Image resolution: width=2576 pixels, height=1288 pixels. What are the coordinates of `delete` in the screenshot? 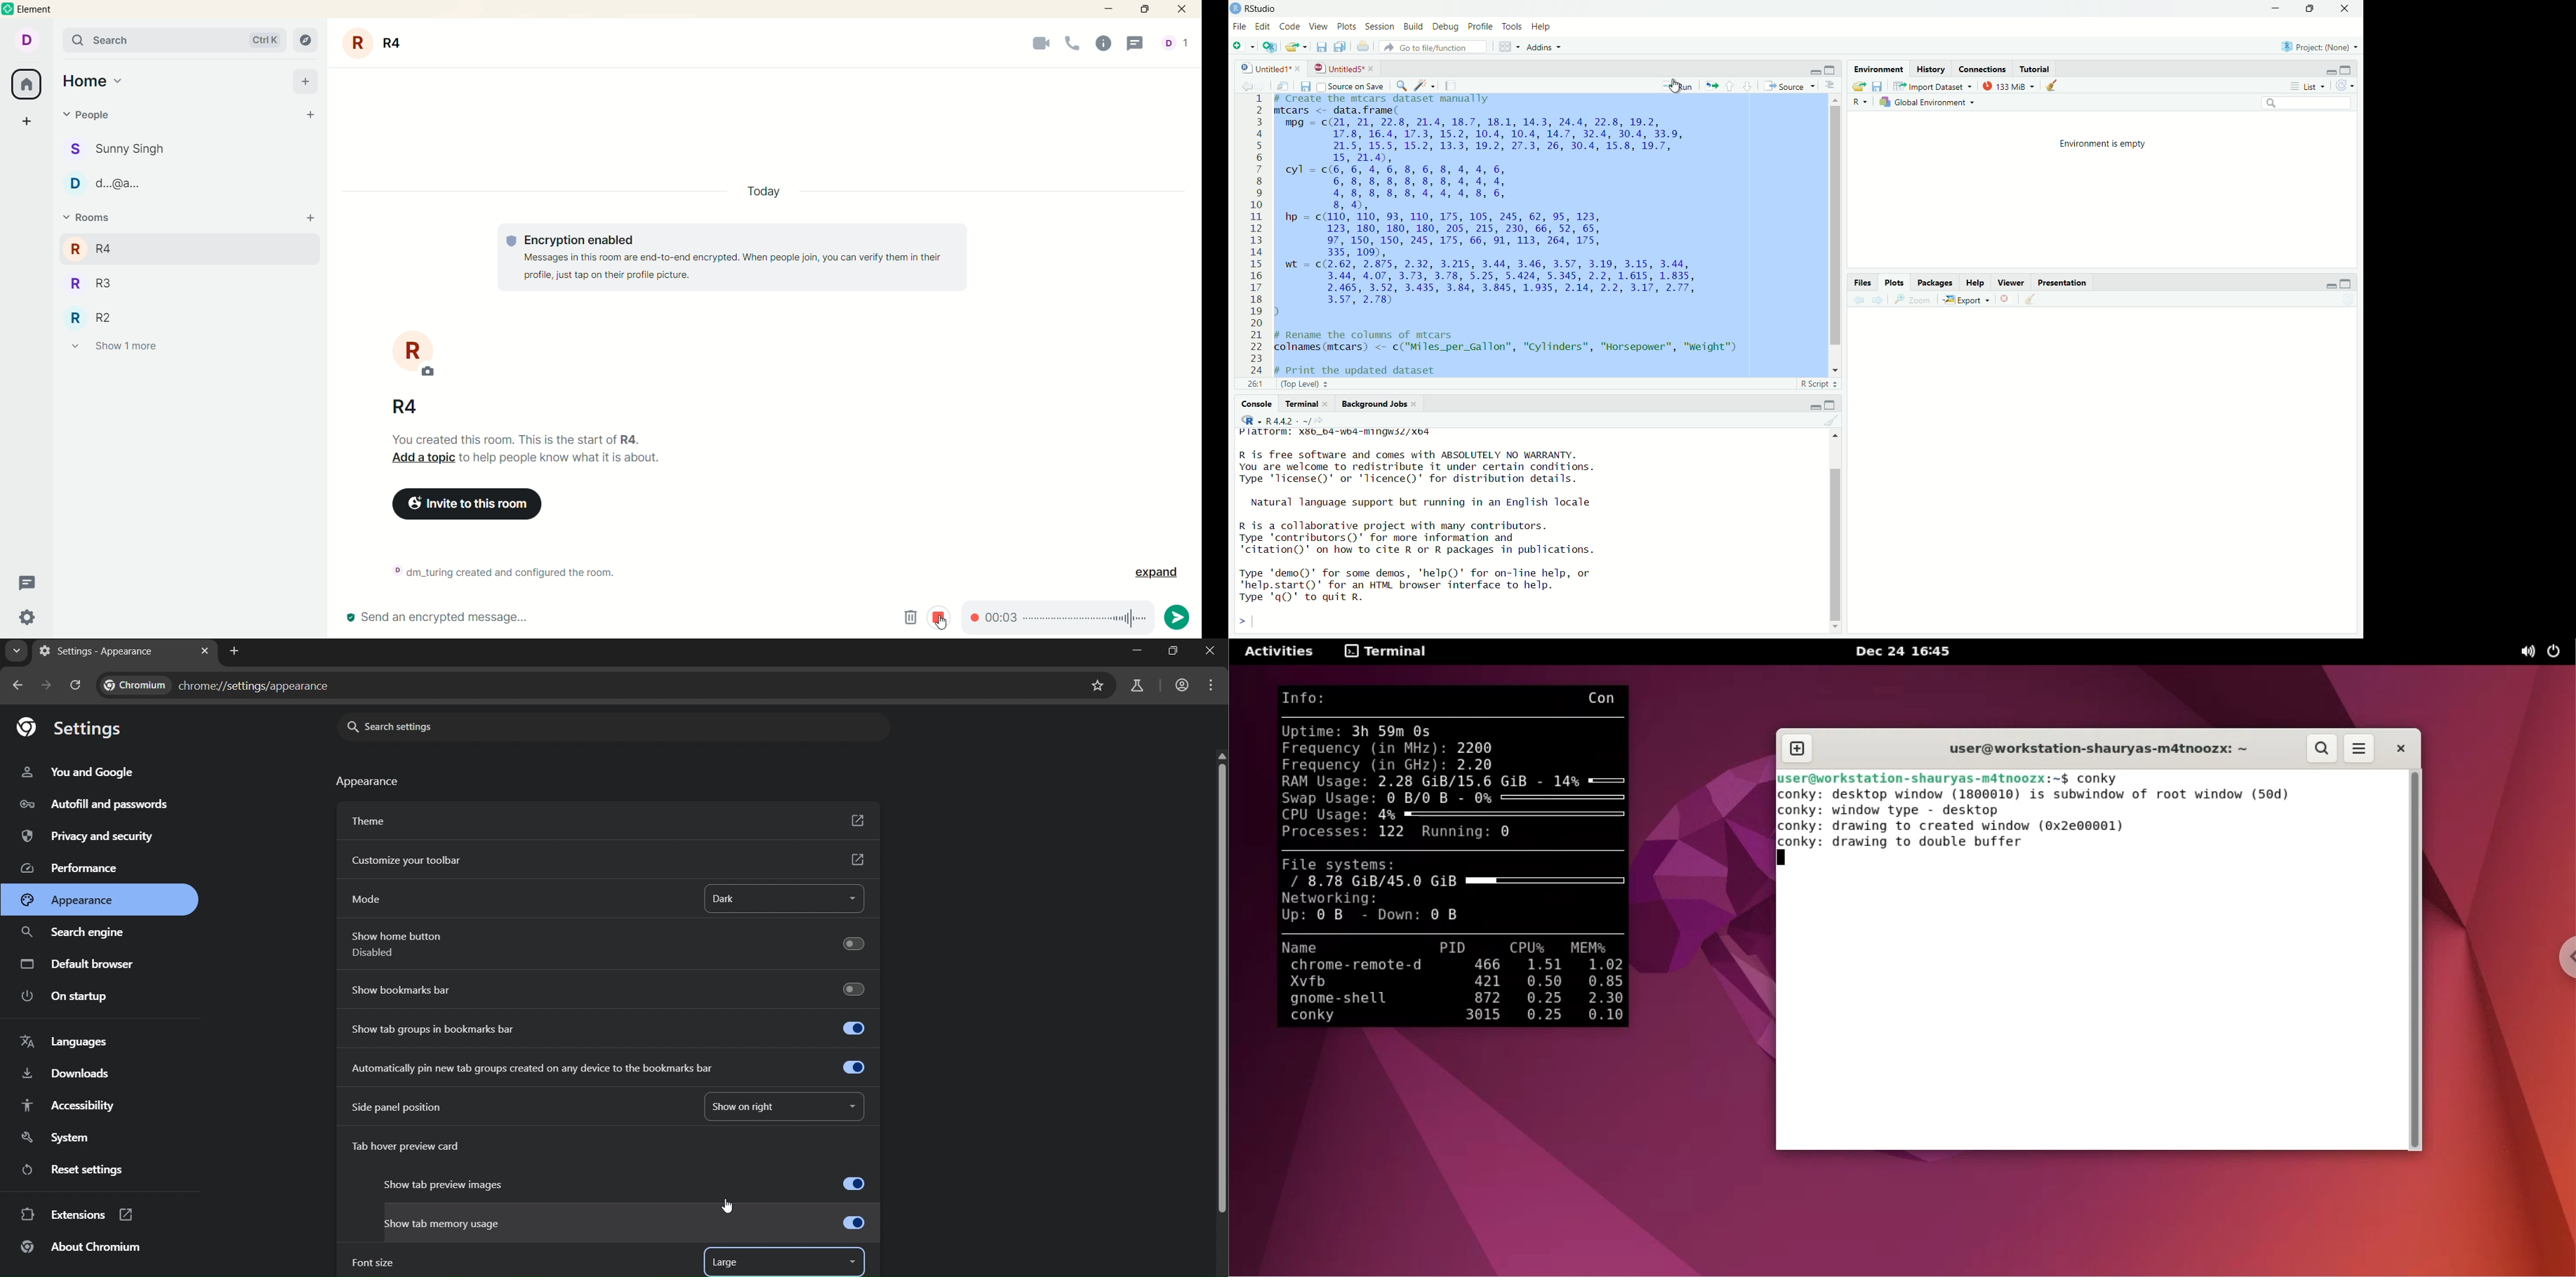 It's located at (914, 617).